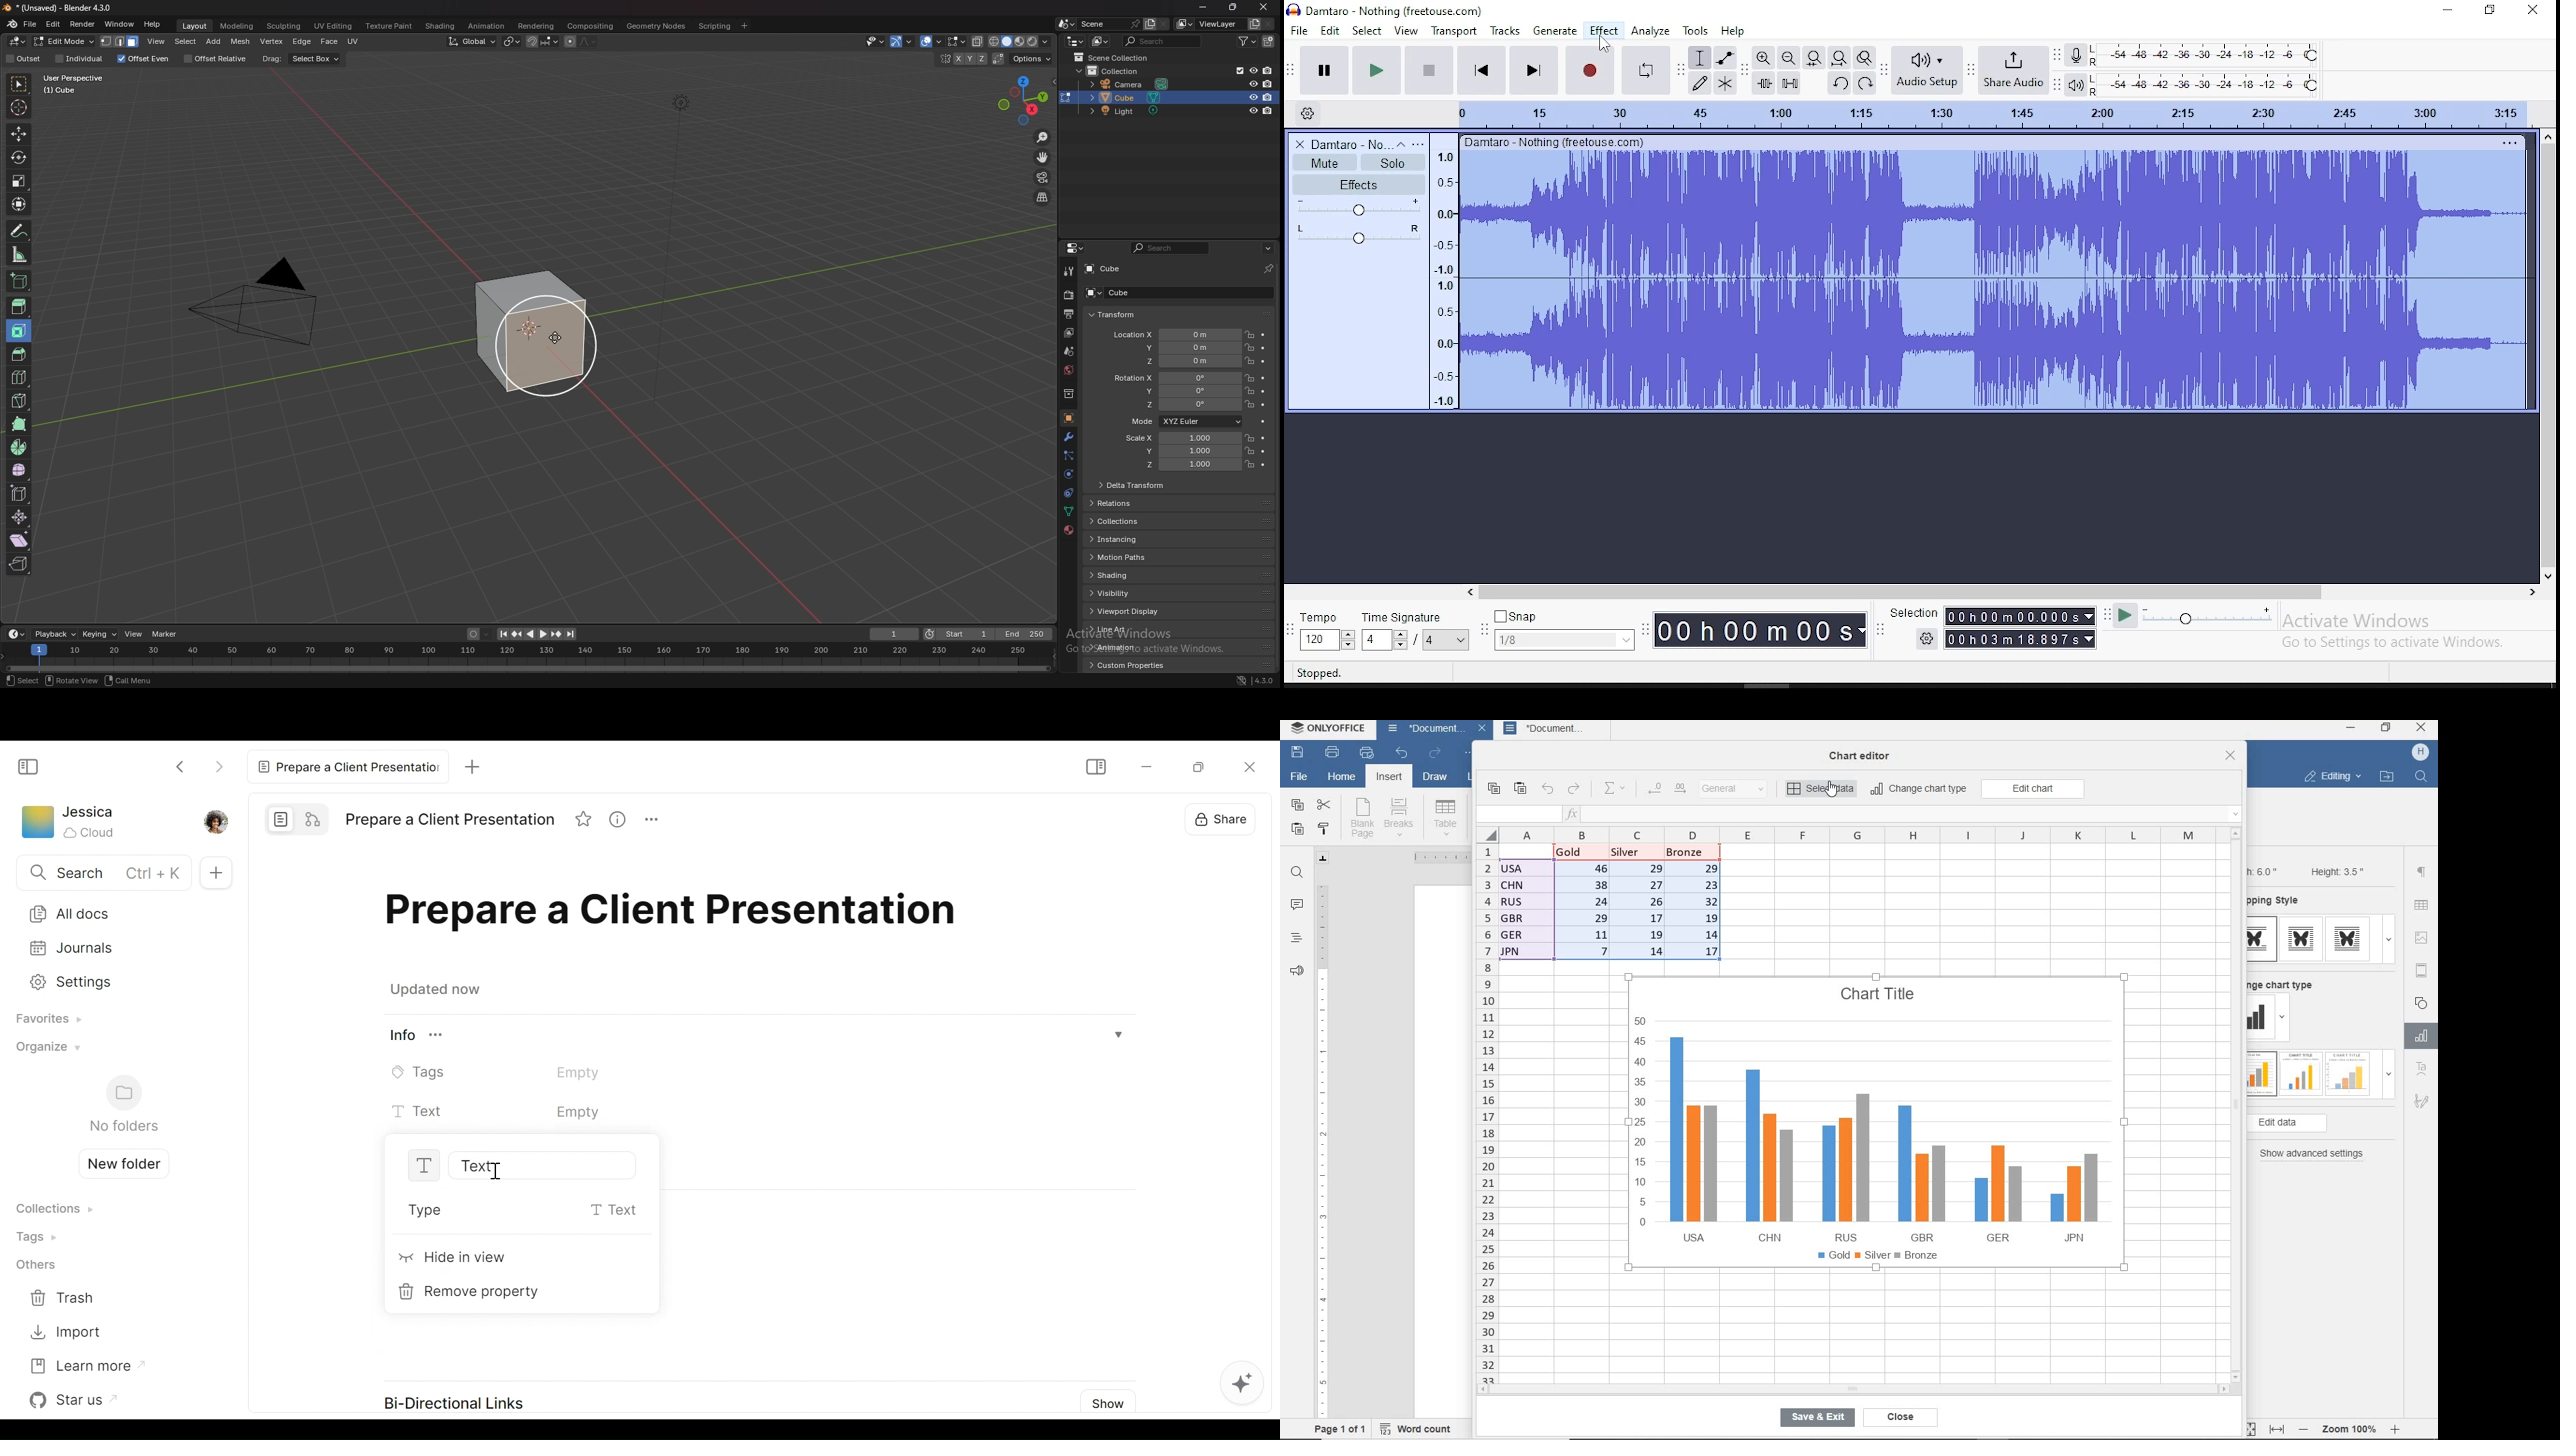 Image resolution: width=2576 pixels, height=1456 pixels. I want to click on audio setup, so click(1925, 70).